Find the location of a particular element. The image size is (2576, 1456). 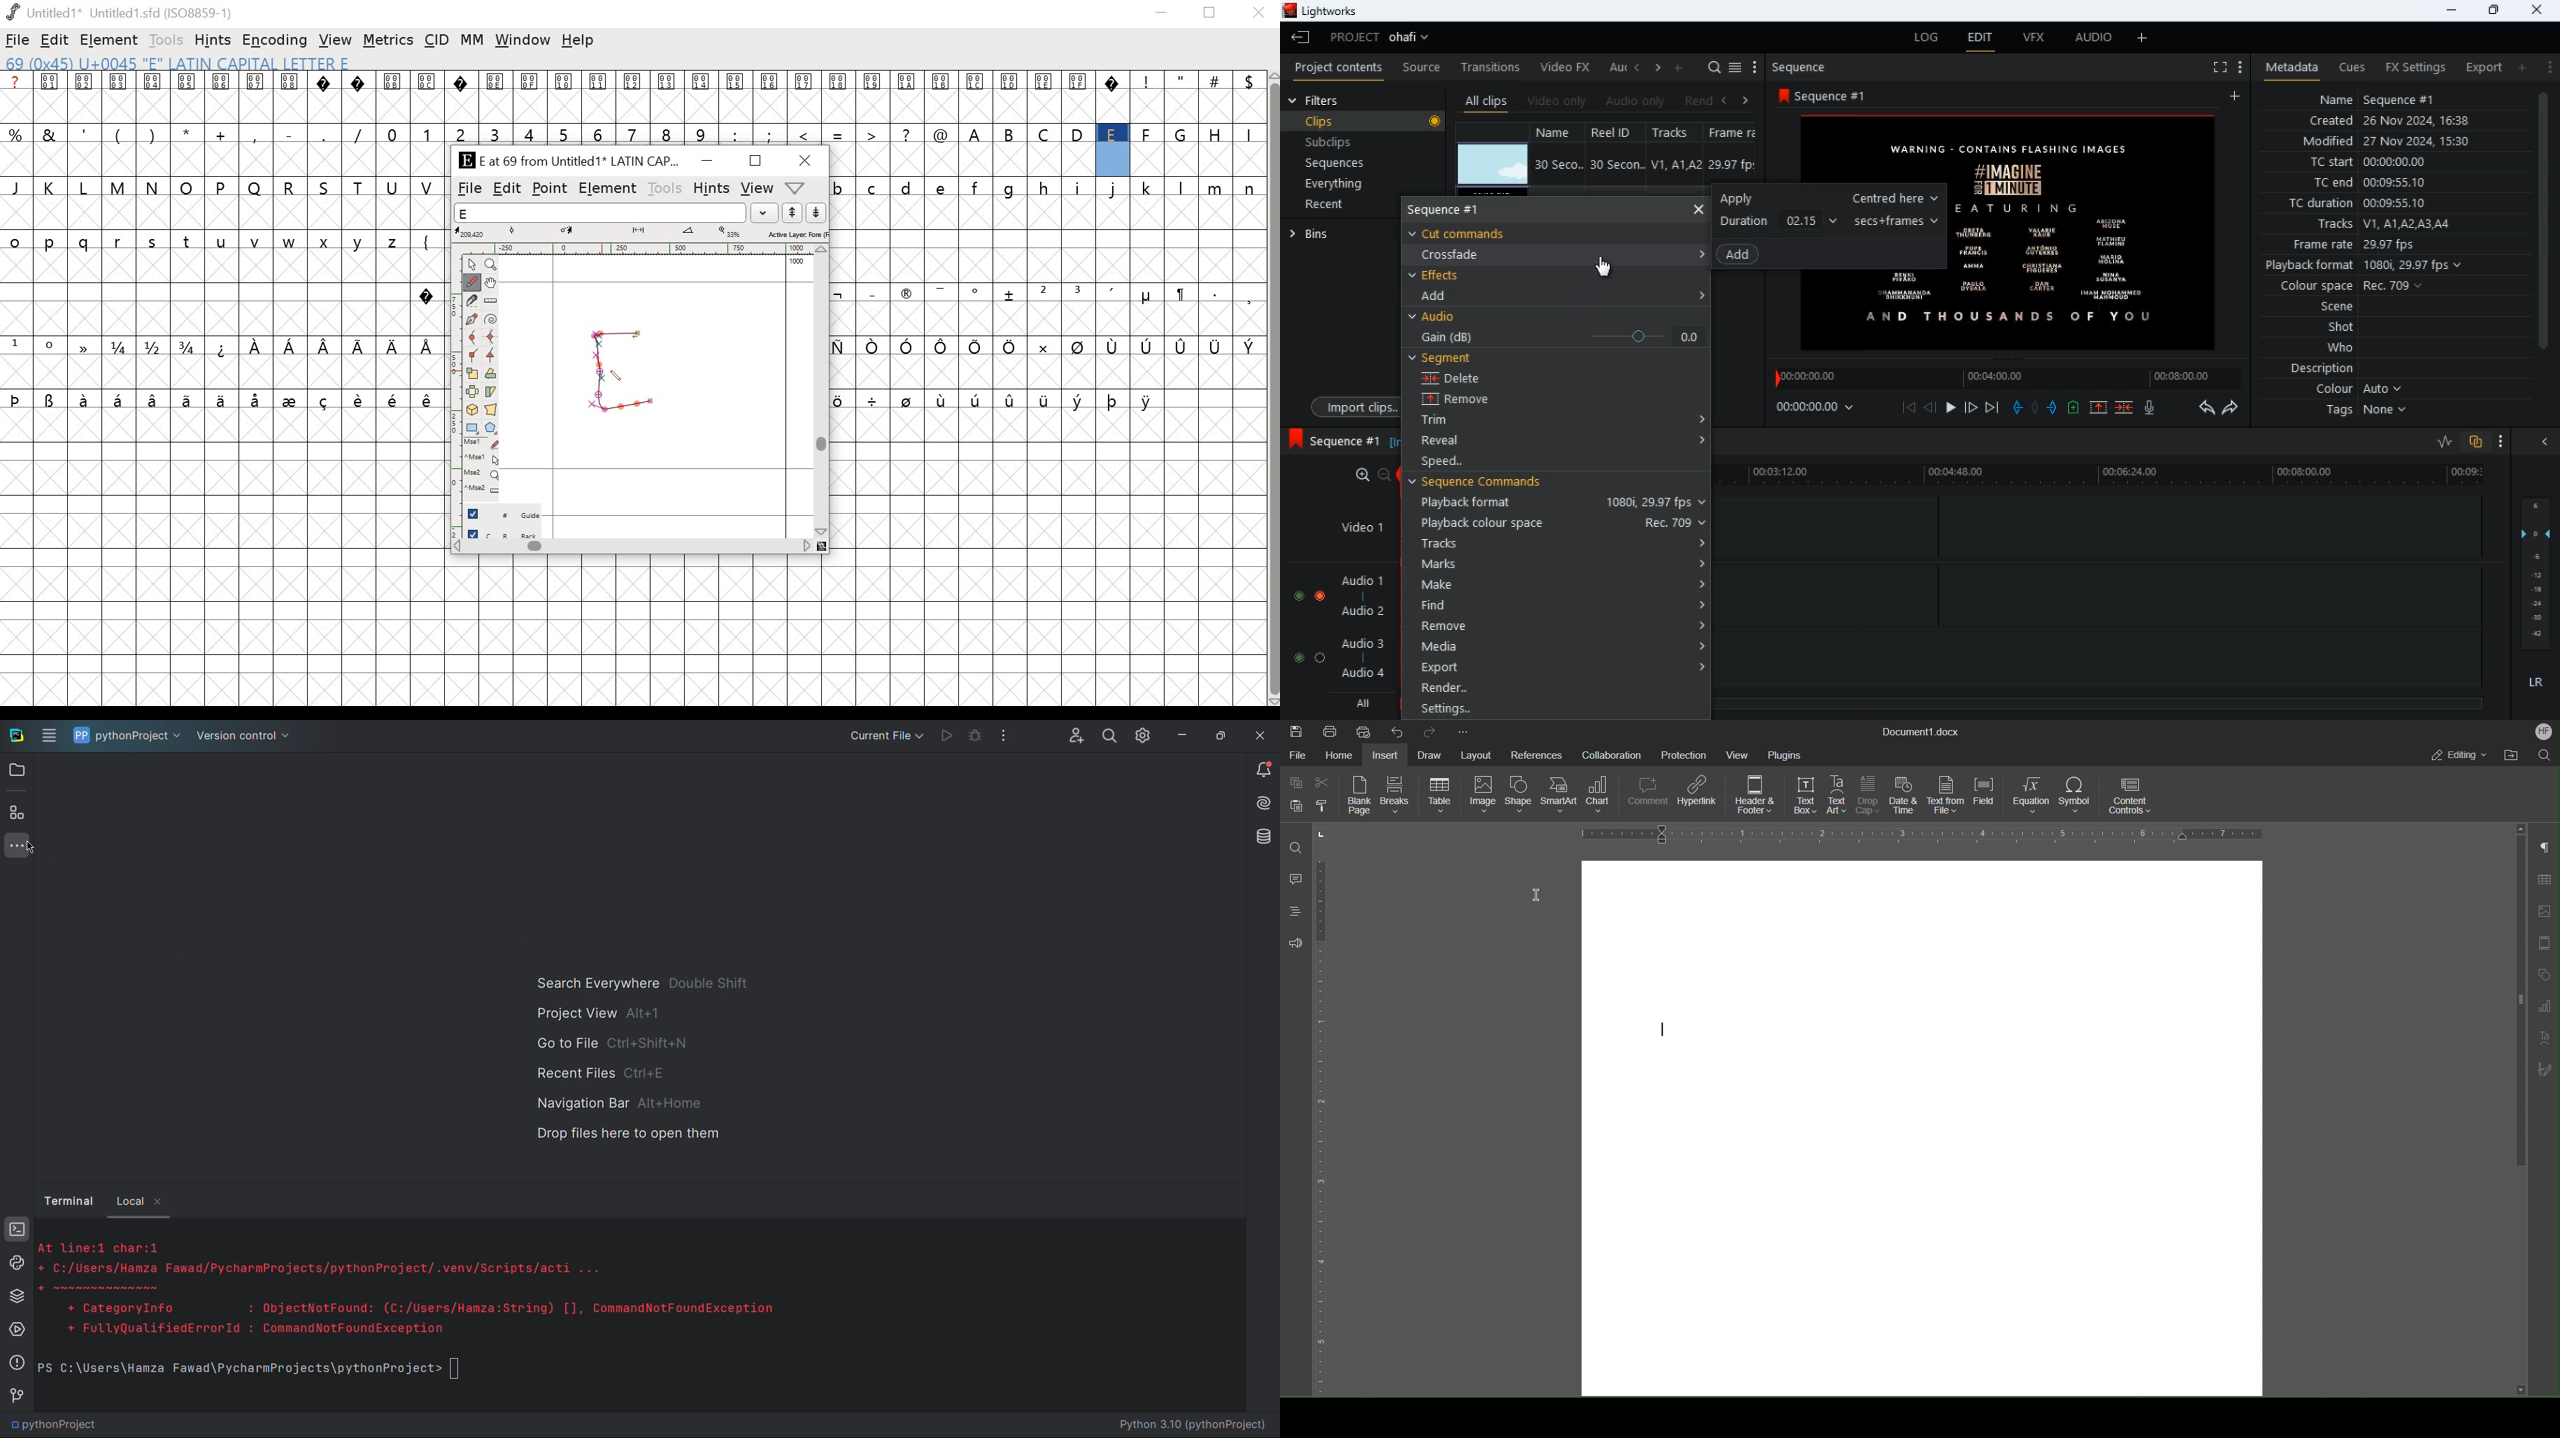

tools is located at coordinates (166, 40).